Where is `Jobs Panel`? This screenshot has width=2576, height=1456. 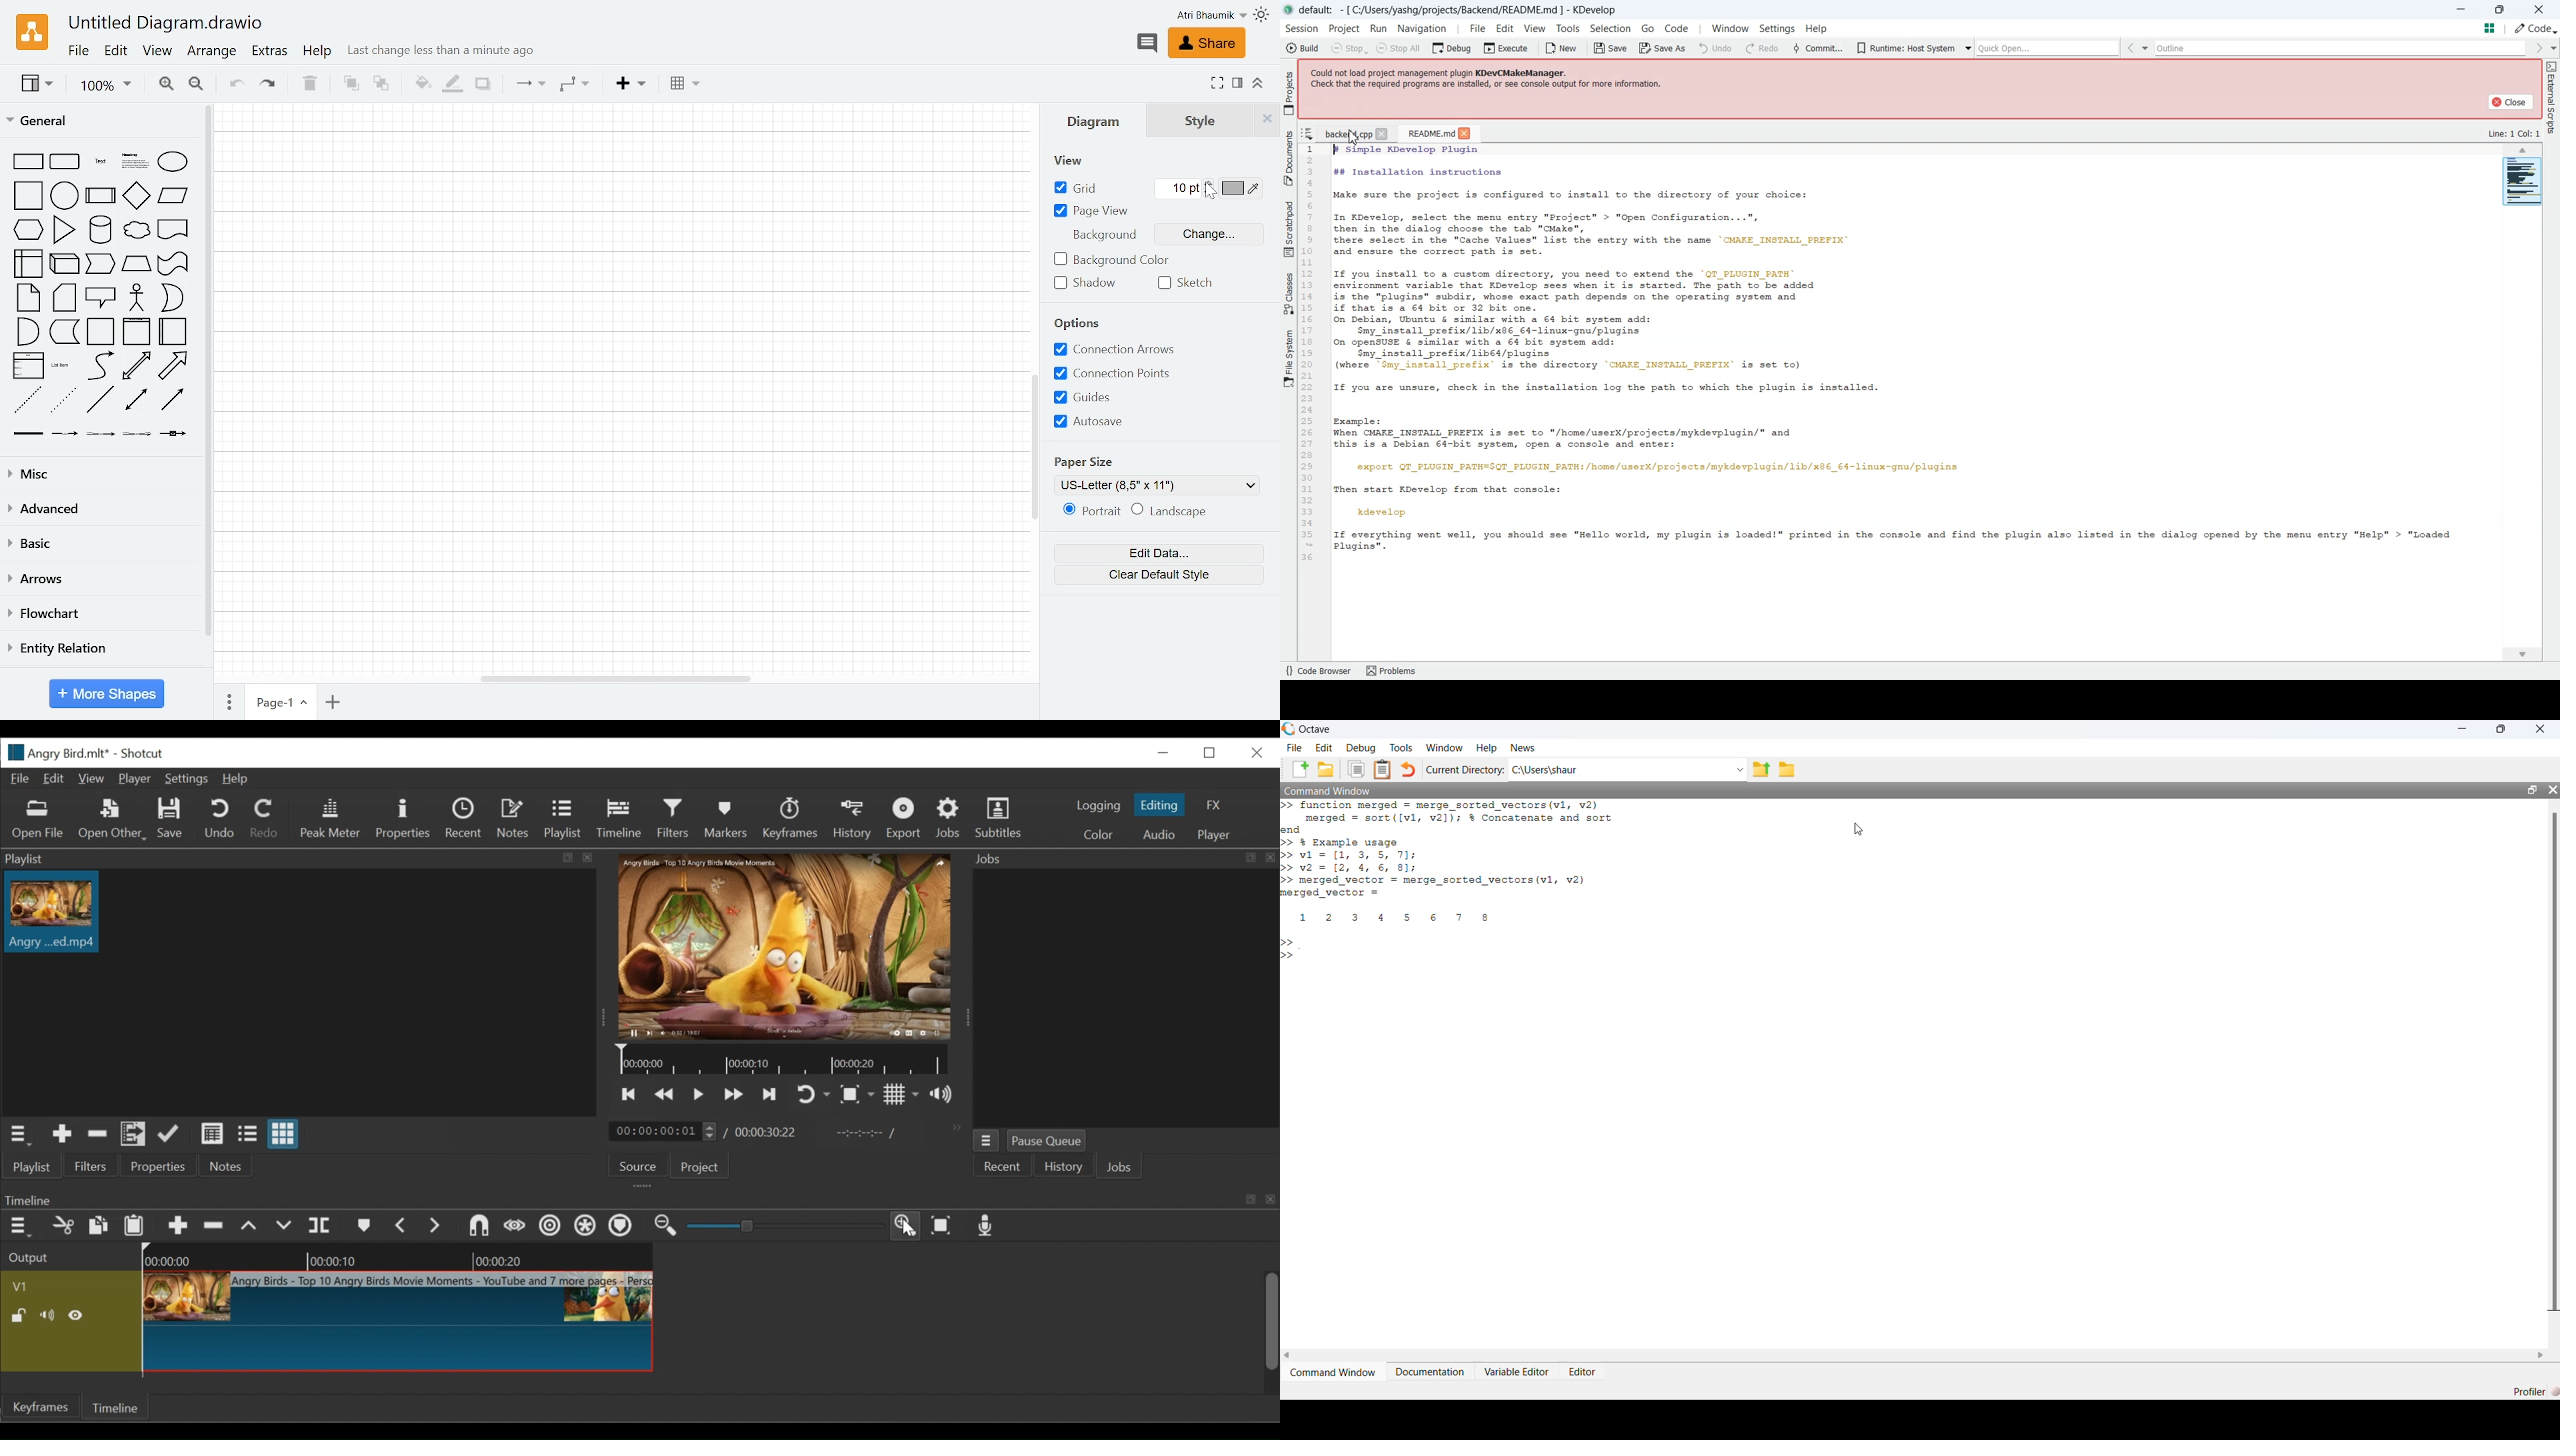 Jobs Panel is located at coordinates (1123, 858).